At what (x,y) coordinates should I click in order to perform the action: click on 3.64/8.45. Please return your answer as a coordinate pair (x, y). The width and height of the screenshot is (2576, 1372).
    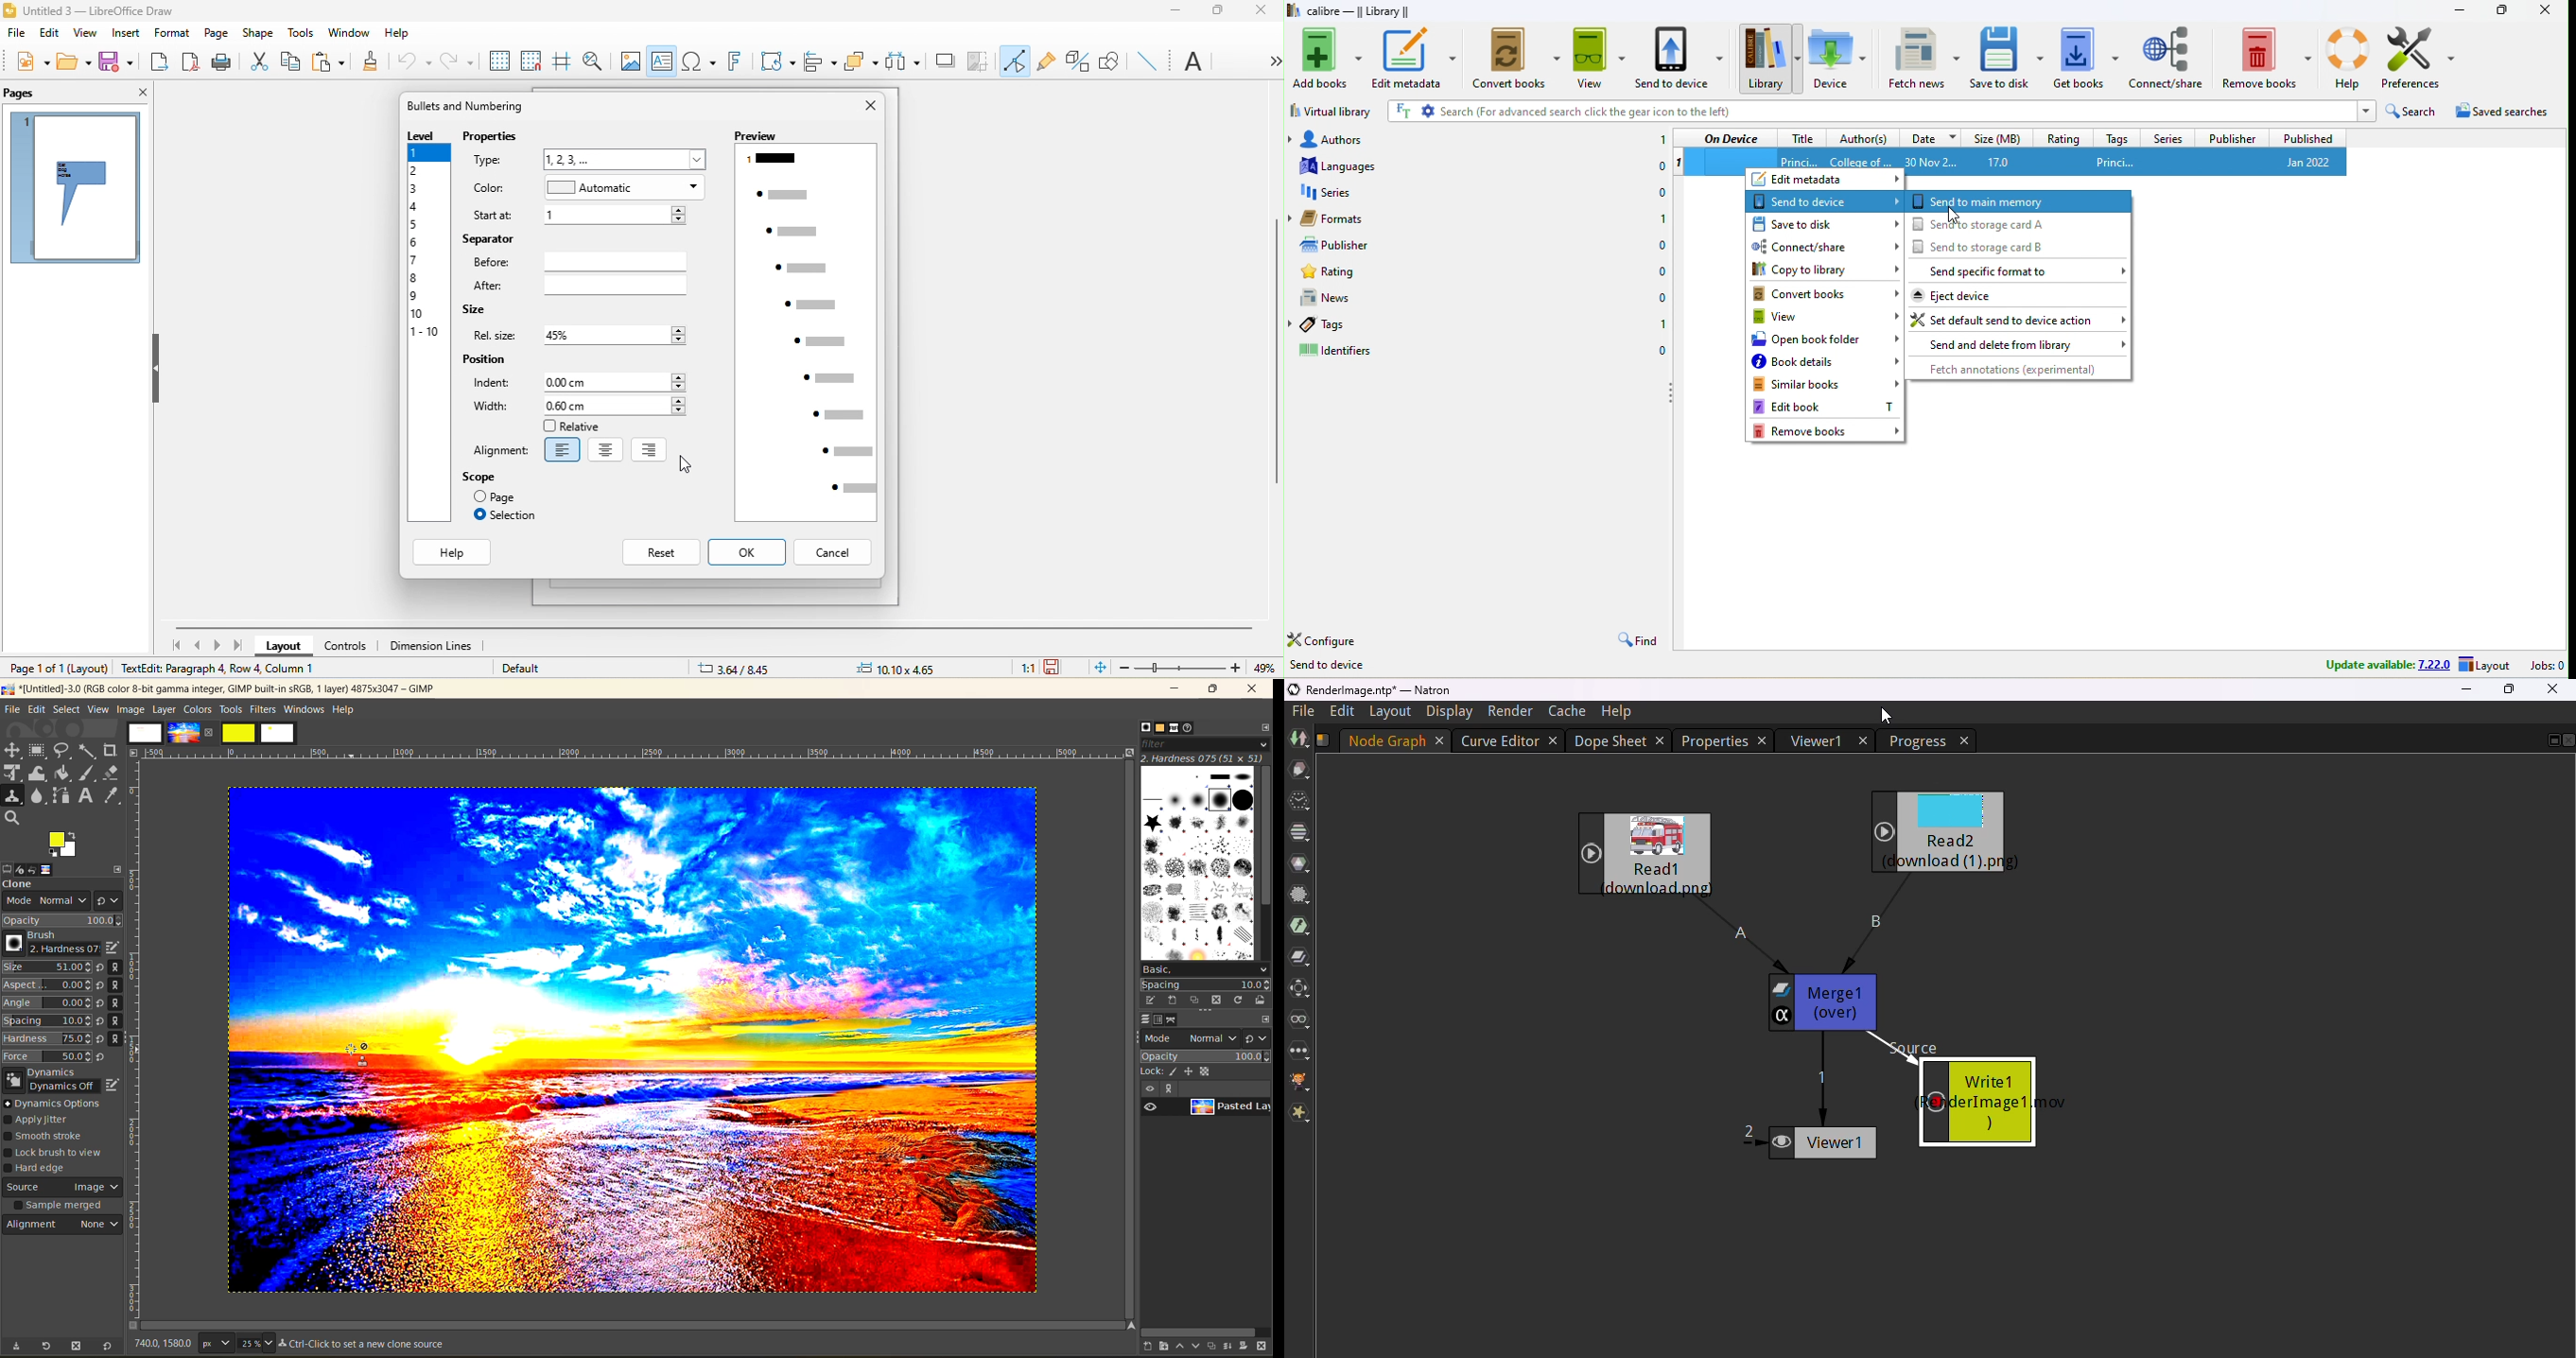
    Looking at the image, I should click on (742, 668).